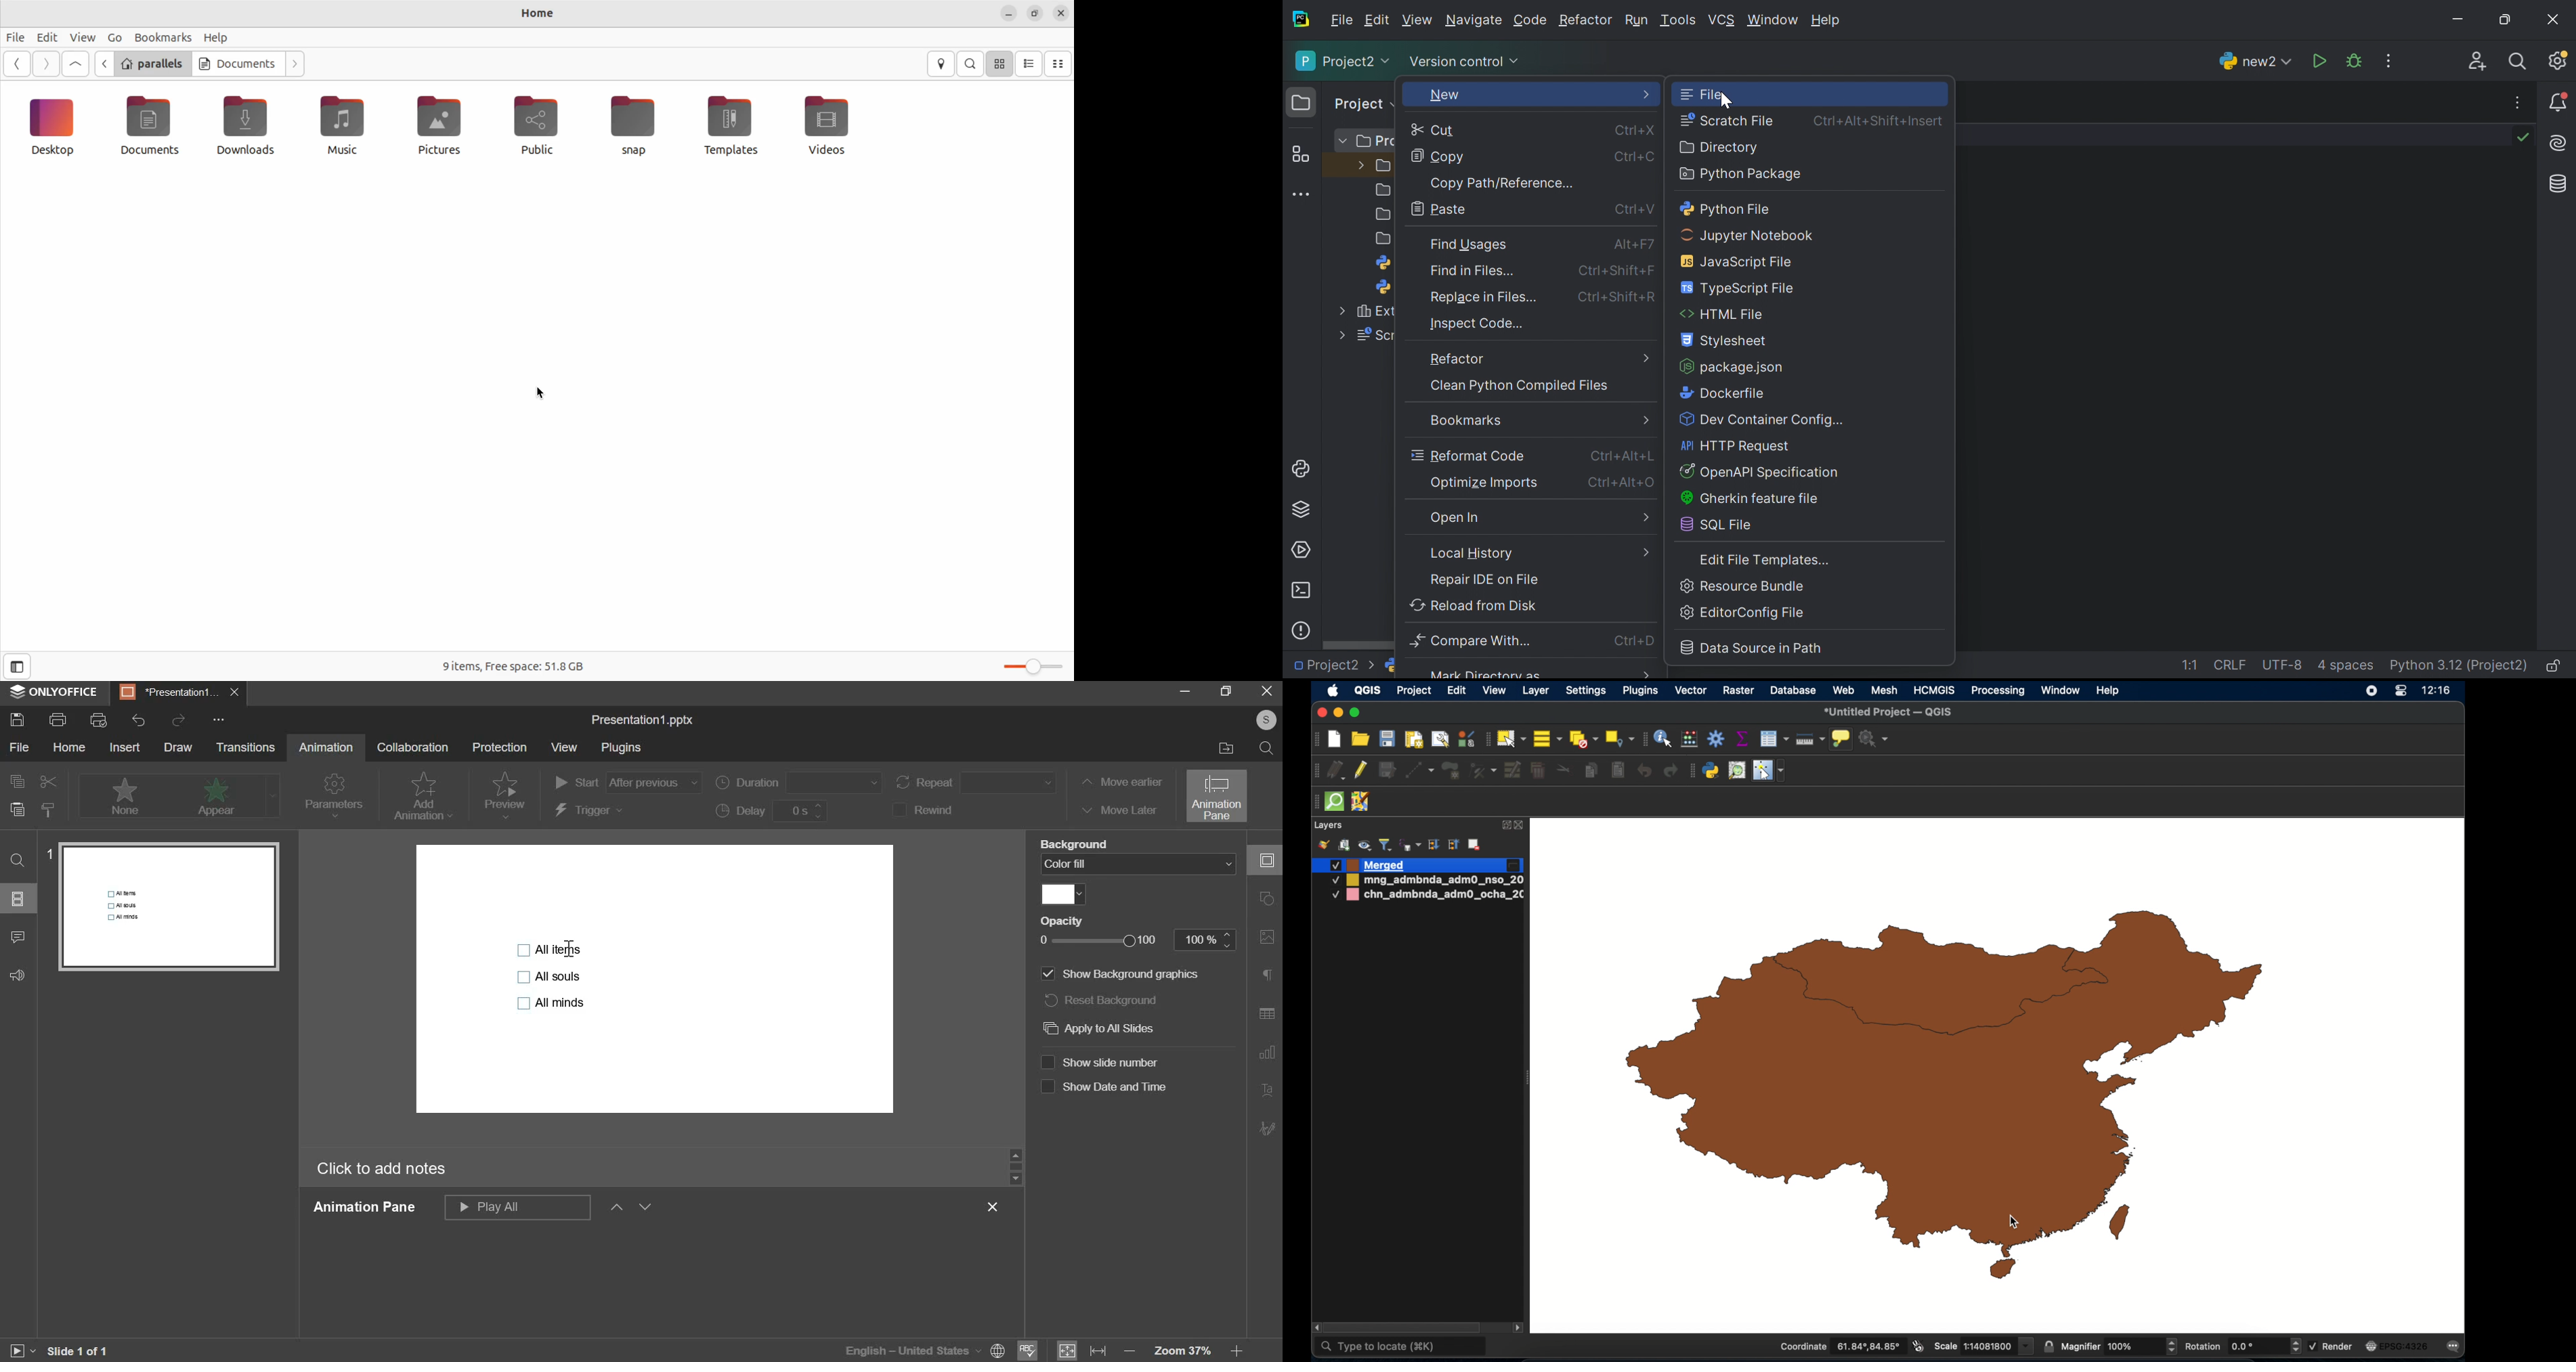  Describe the element at coordinates (1478, 324) in the screenshot. I see `Inspect code` at that location.